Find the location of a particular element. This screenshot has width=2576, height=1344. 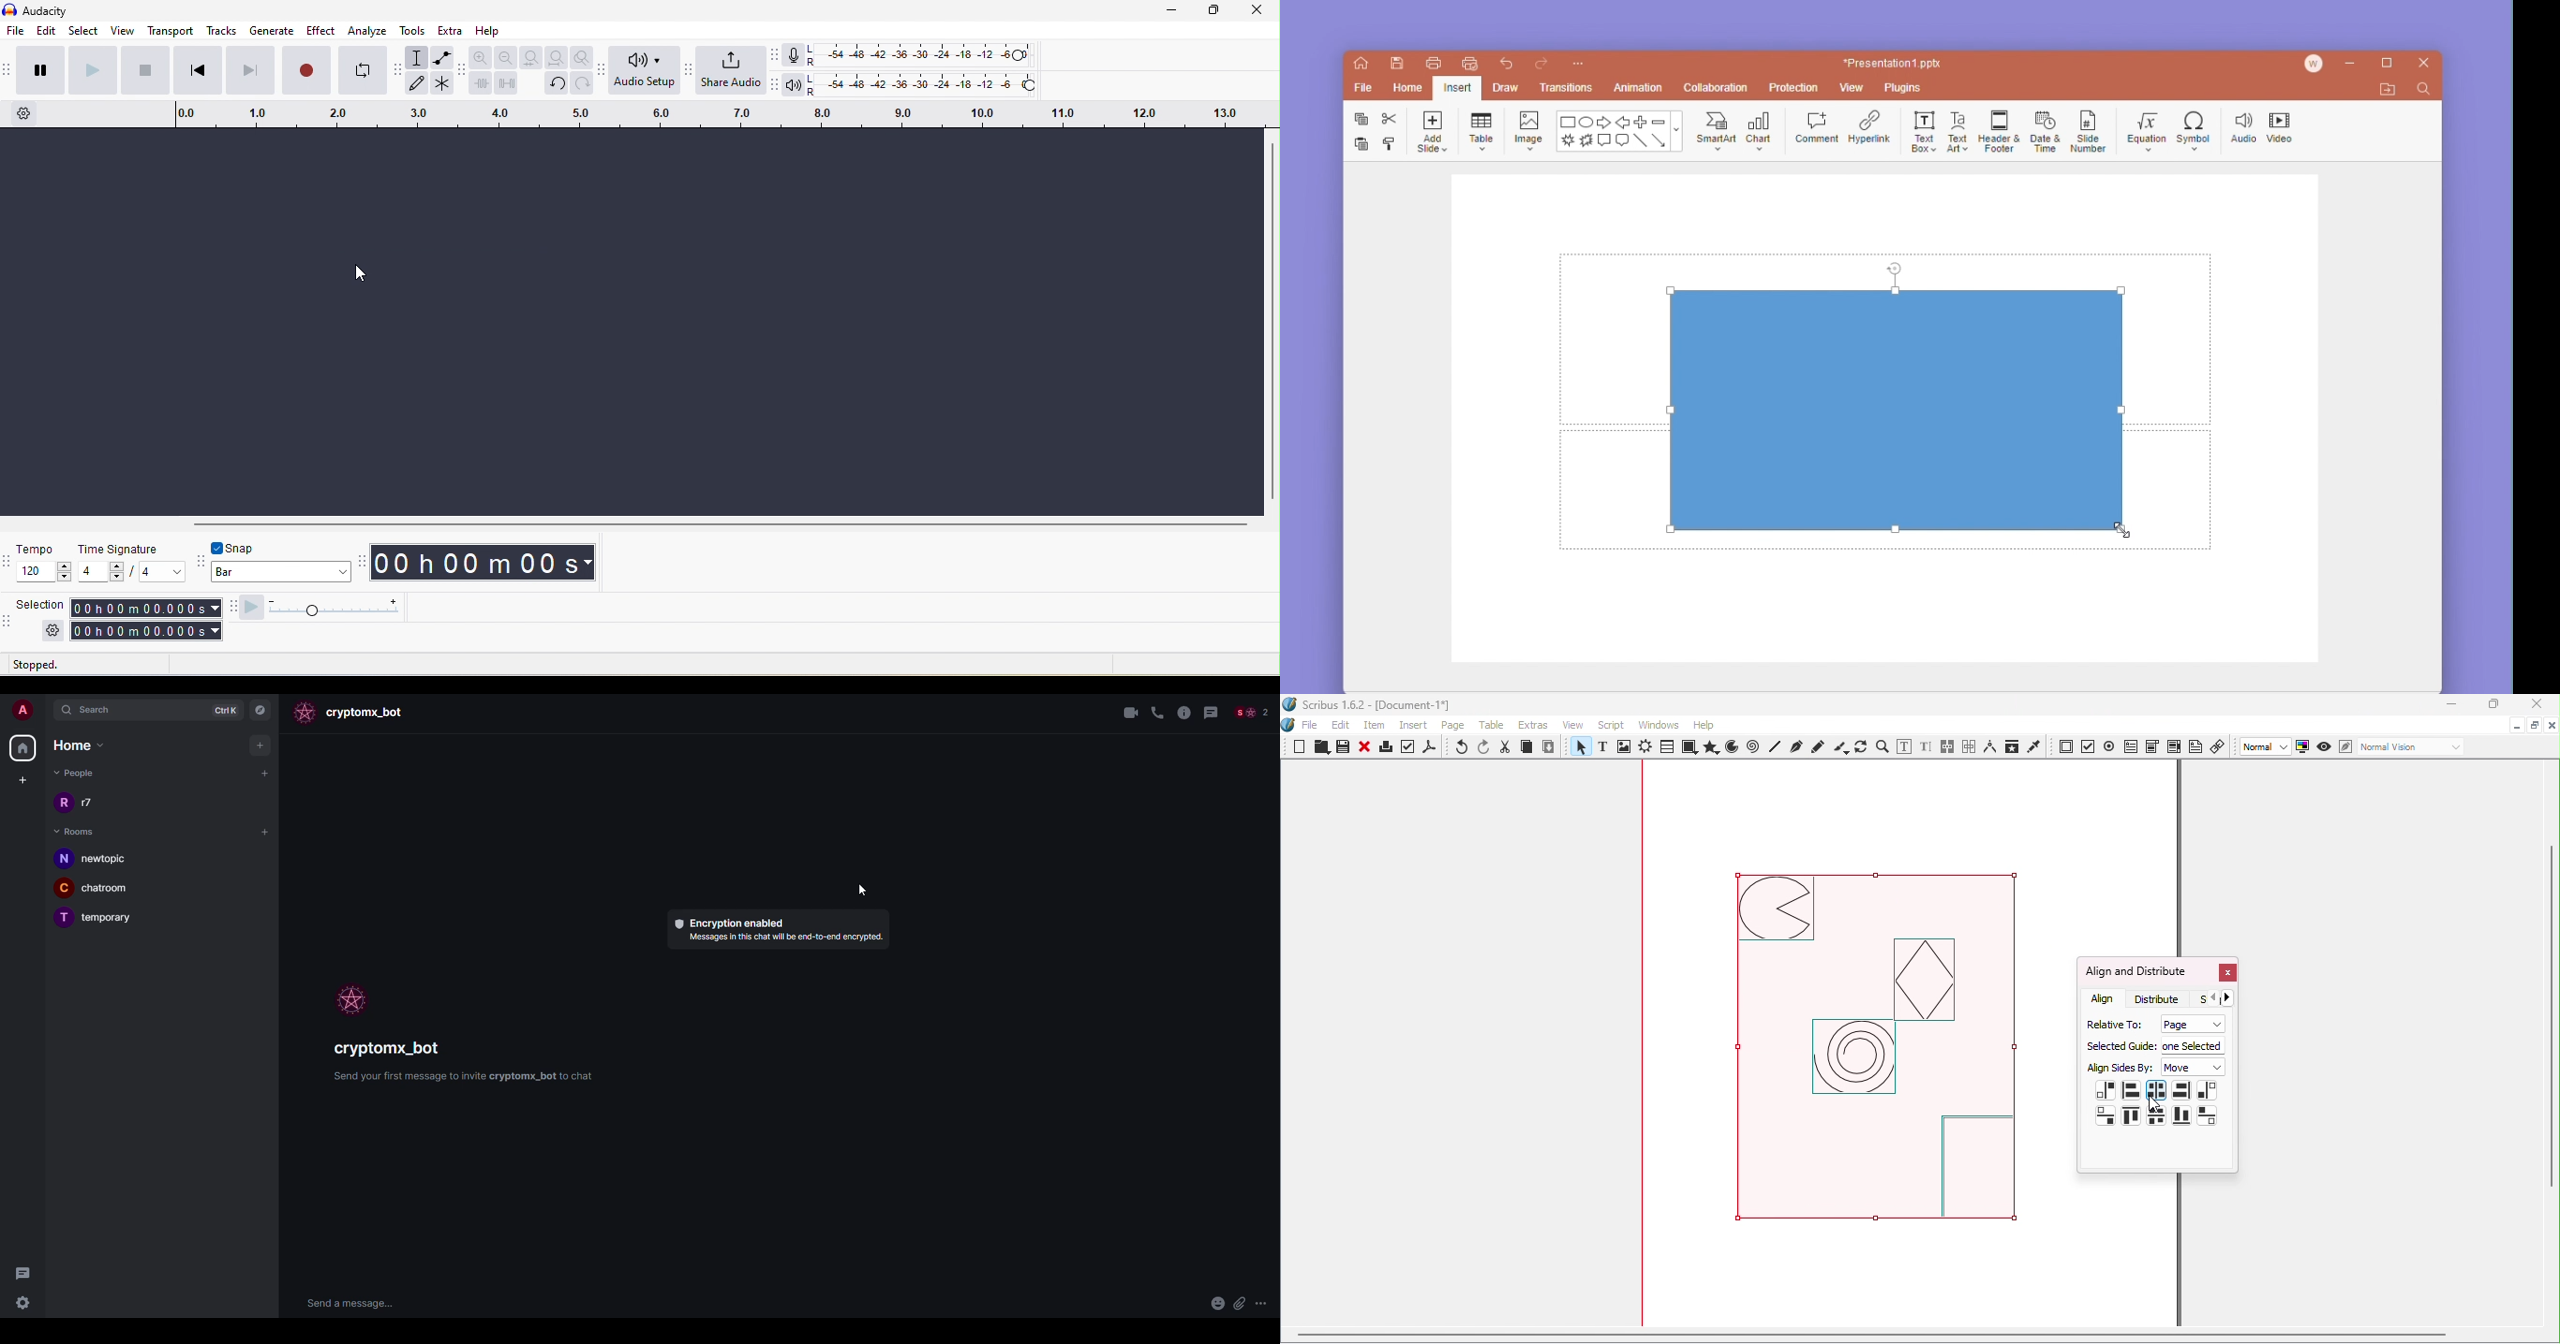

Redo is located at coordinates (1485, 747).